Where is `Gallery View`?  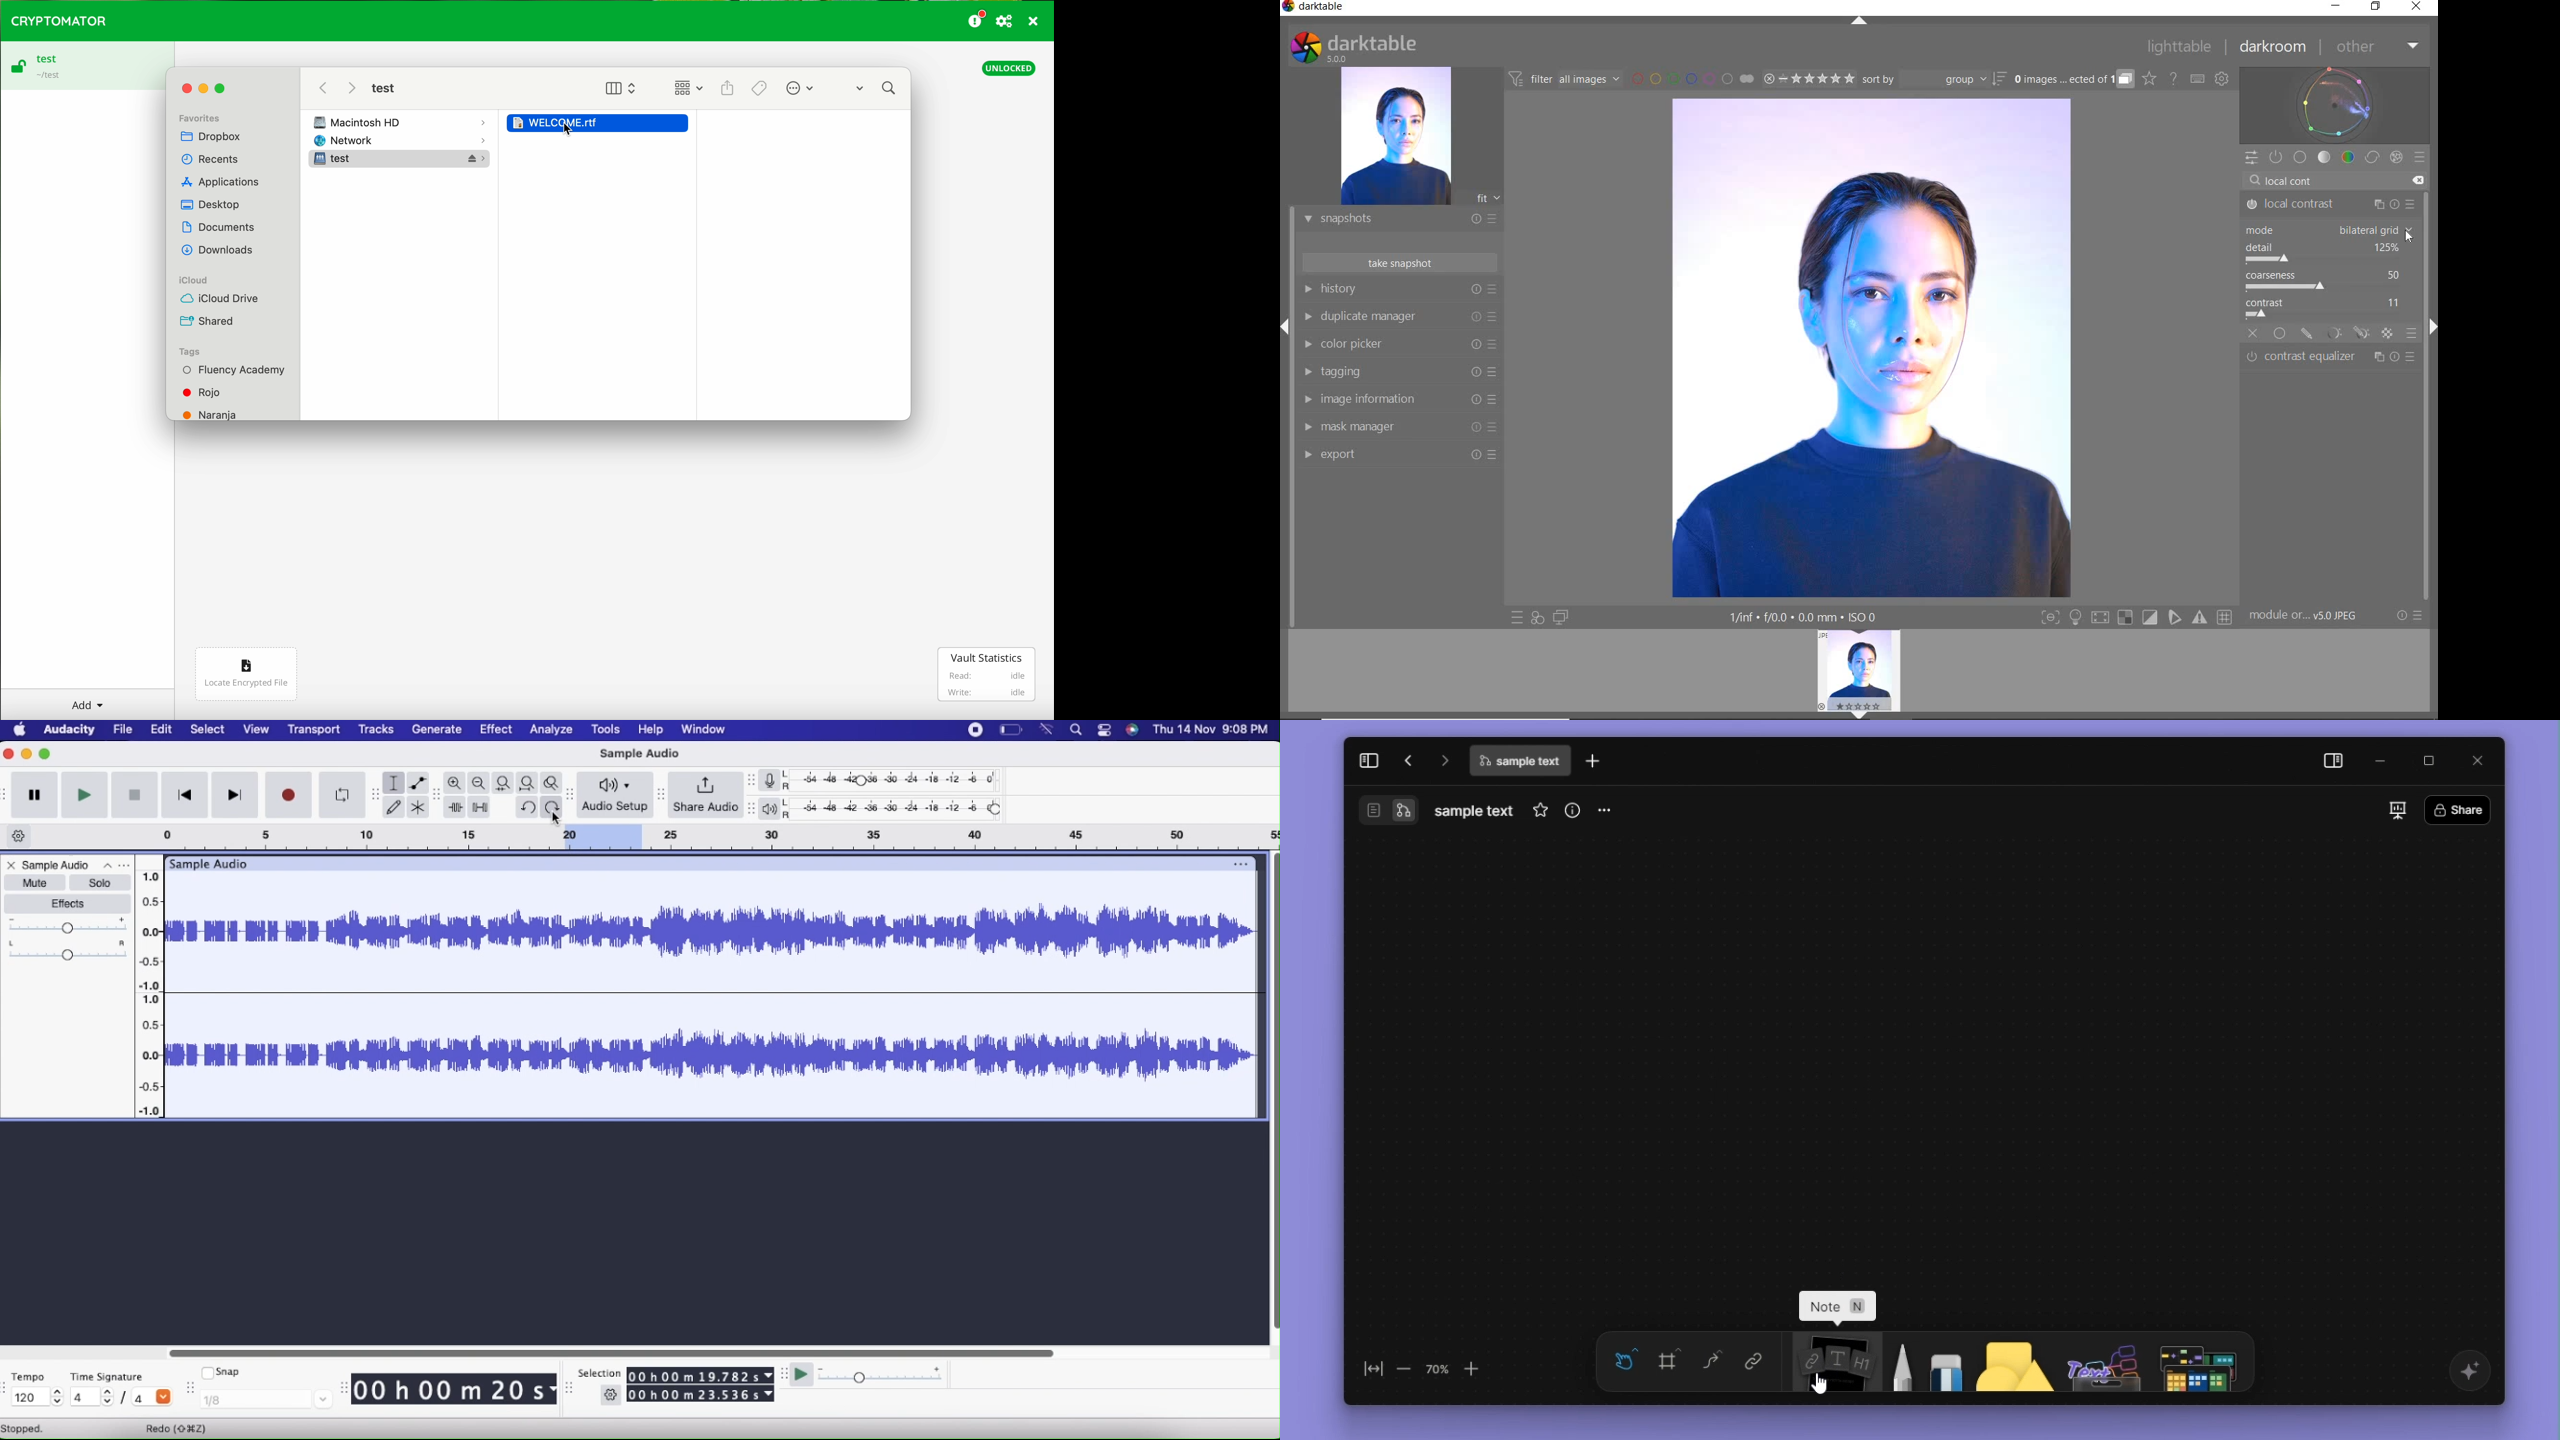
Gallery View is located at coordinates (728, 85).